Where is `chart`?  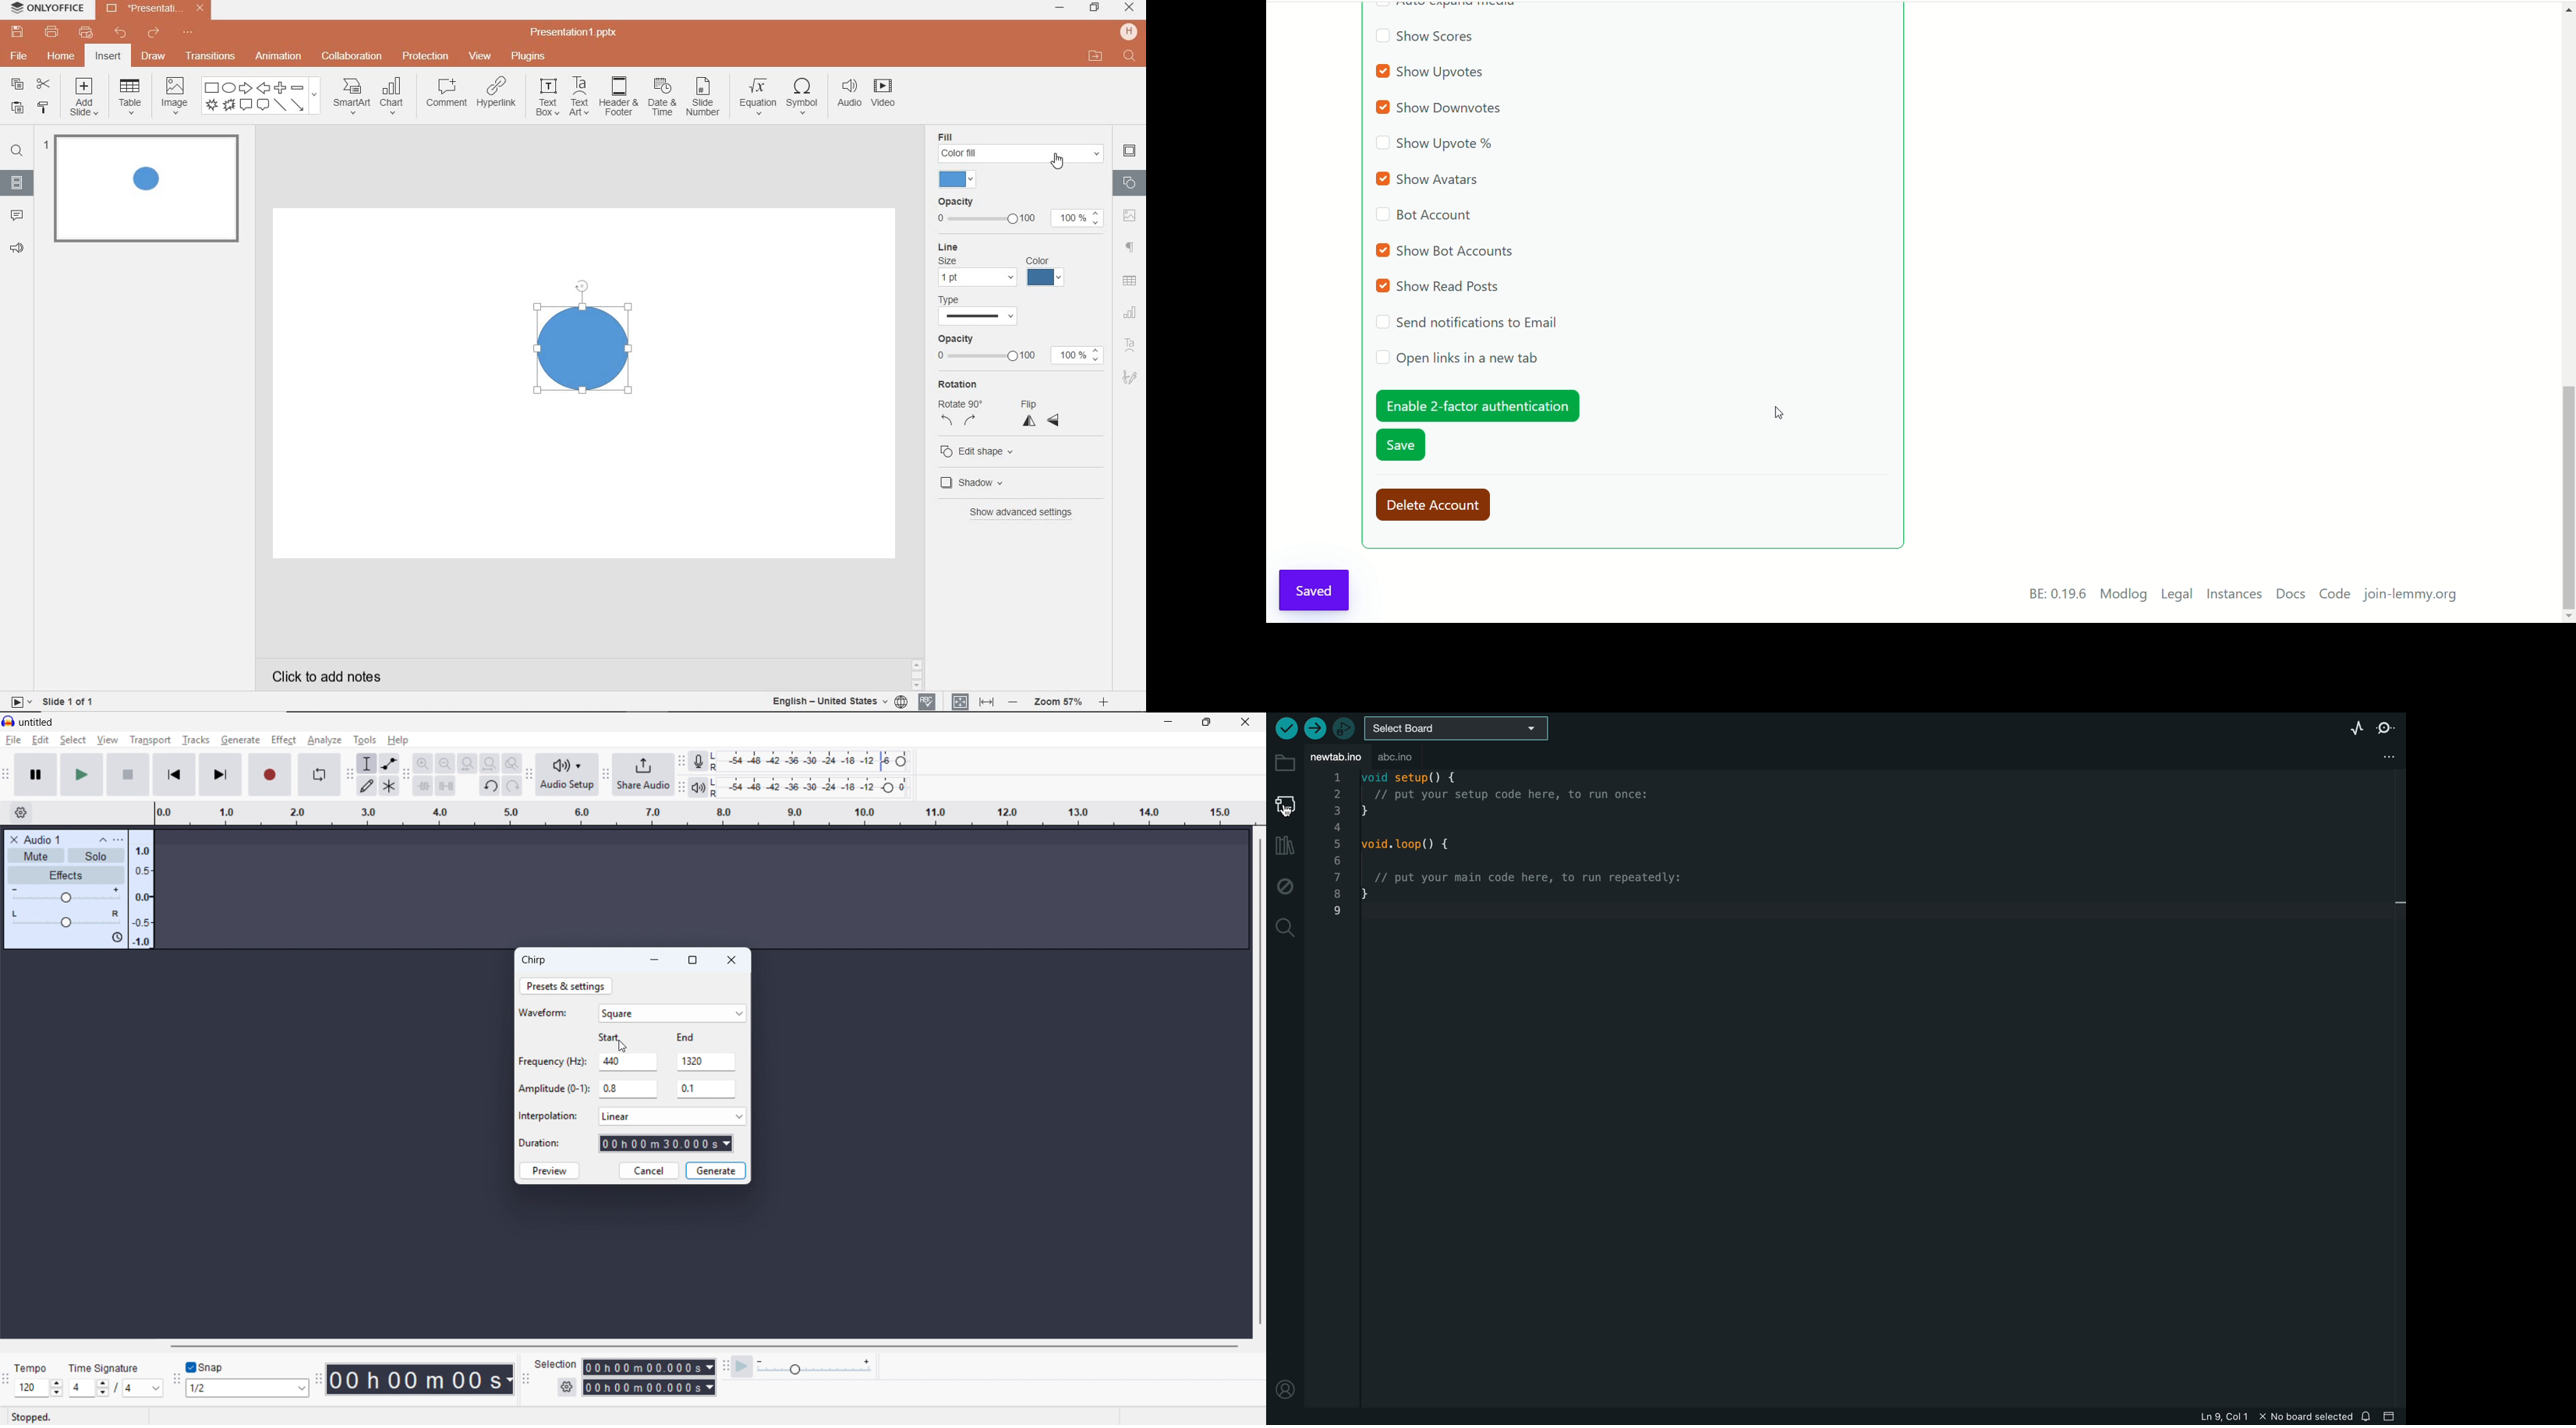 chart is located at coordinates (393, 97).